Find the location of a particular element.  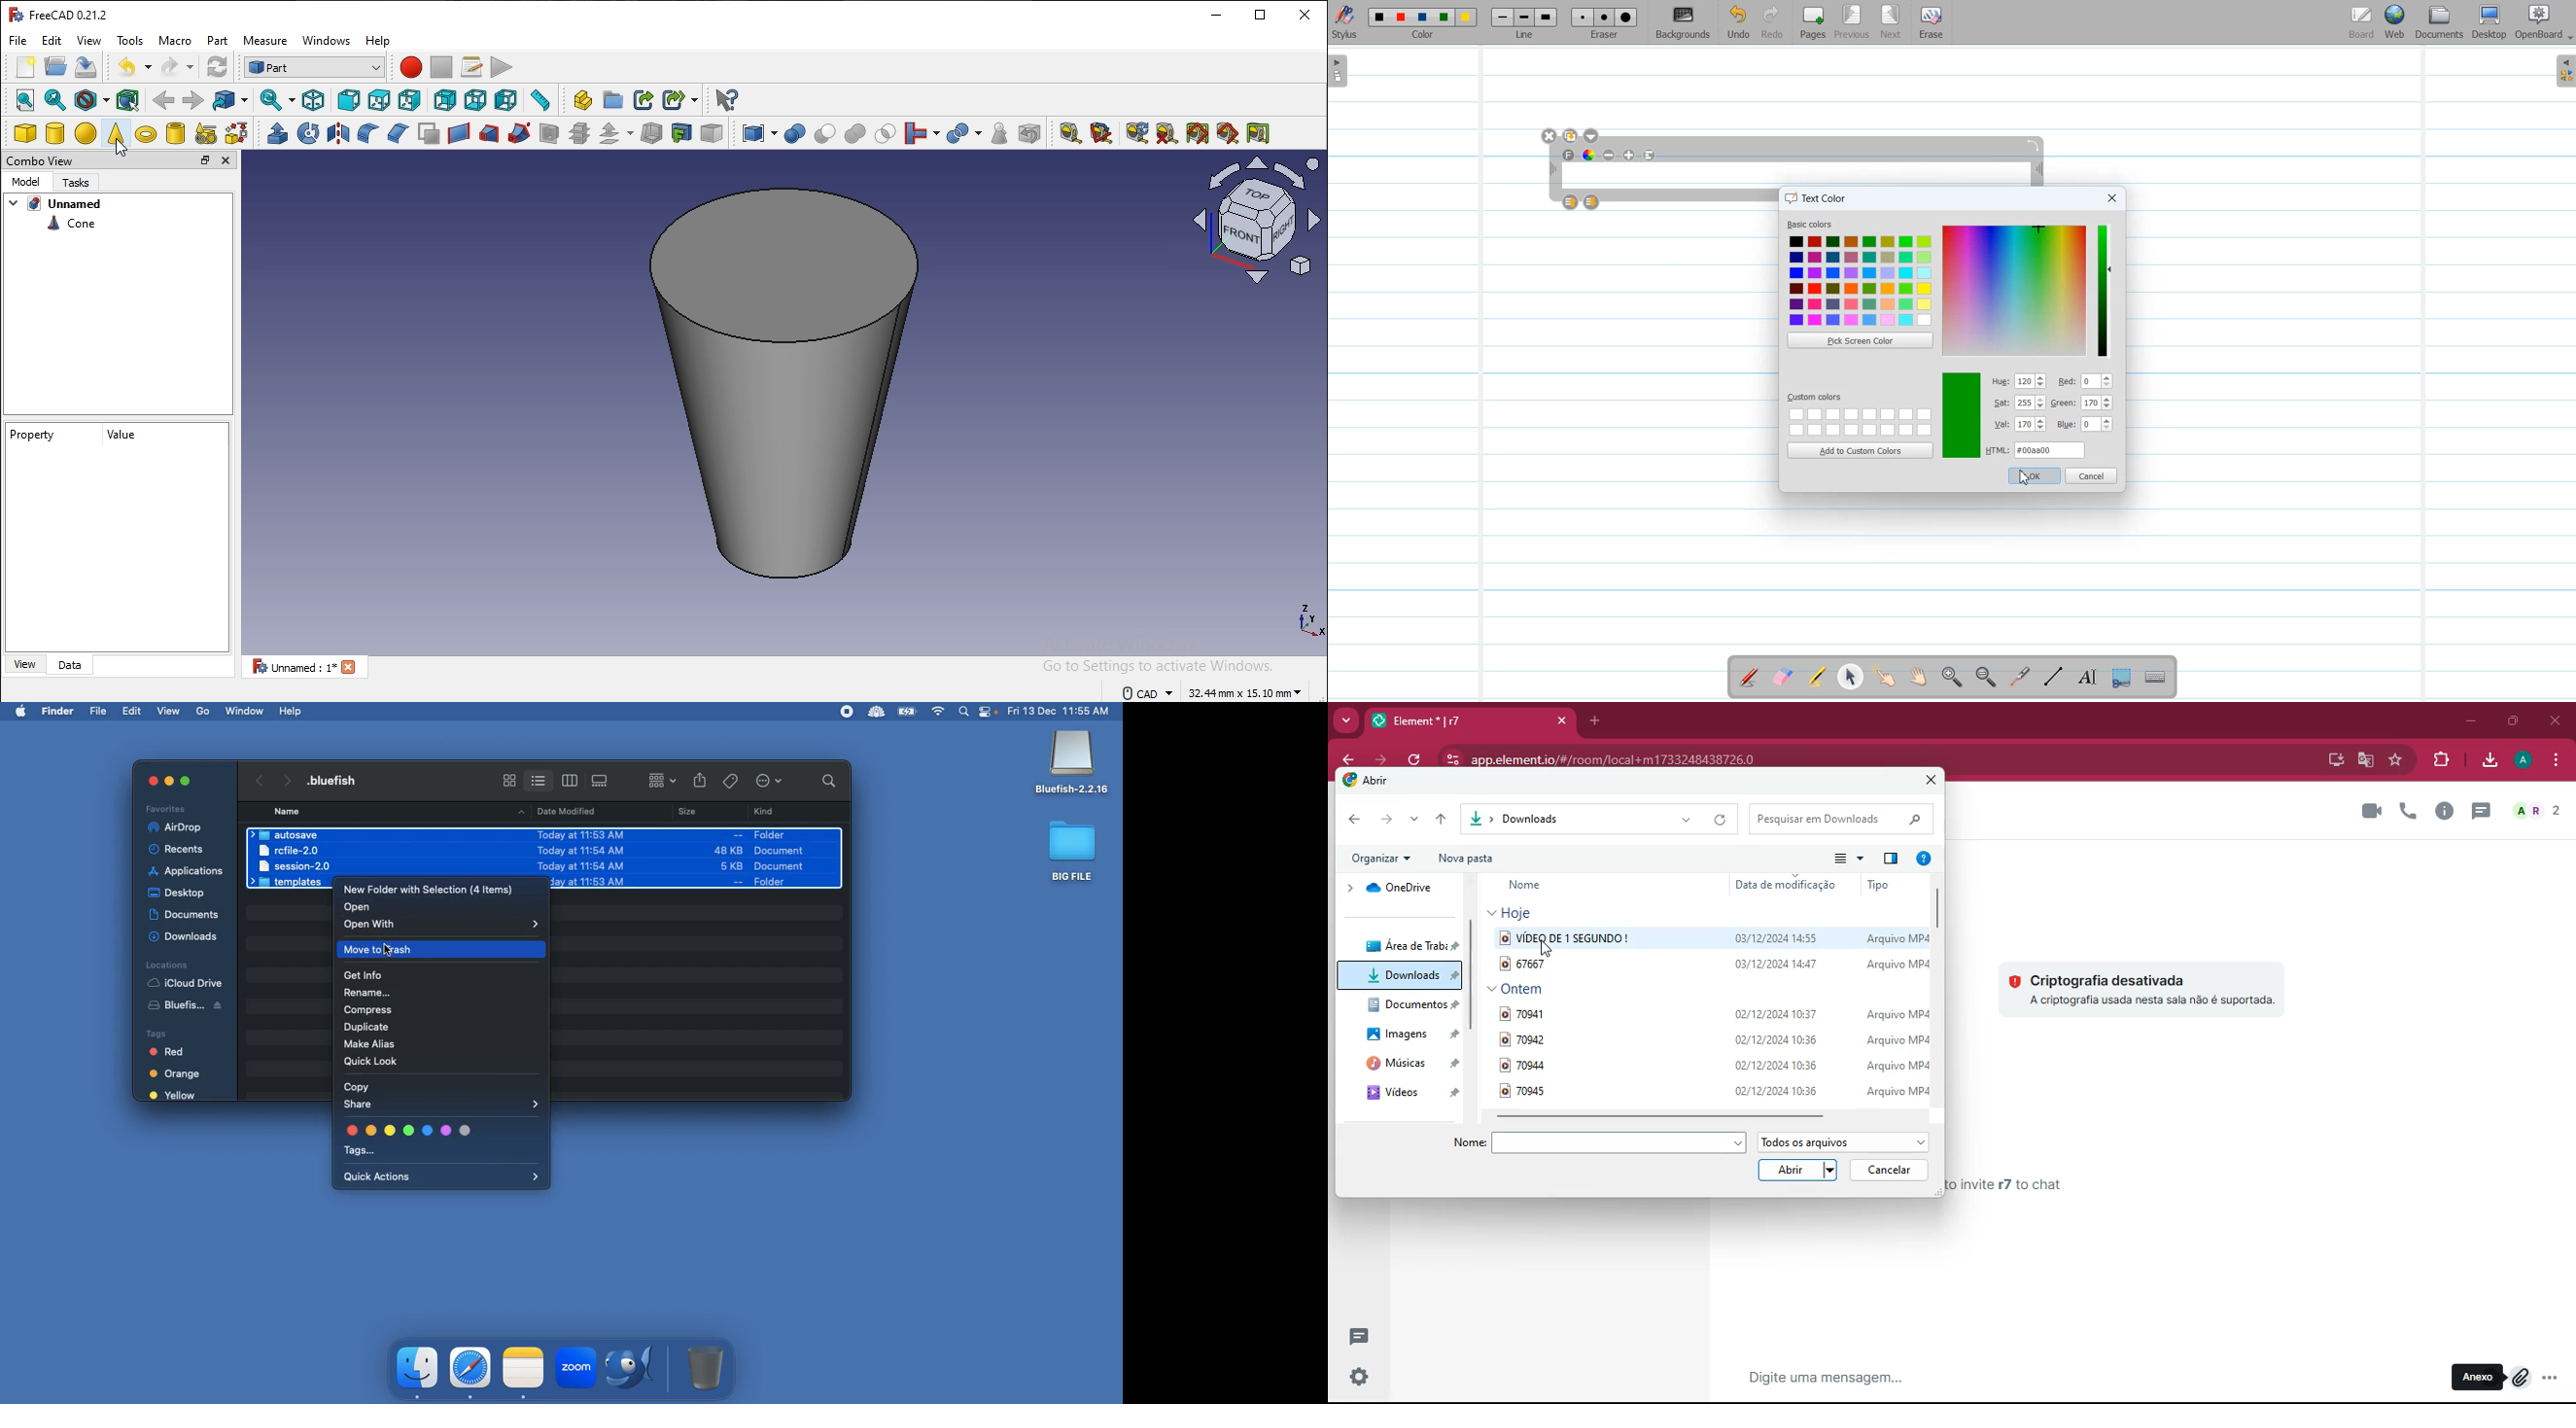

create tube is located at coordinates (174, 132).